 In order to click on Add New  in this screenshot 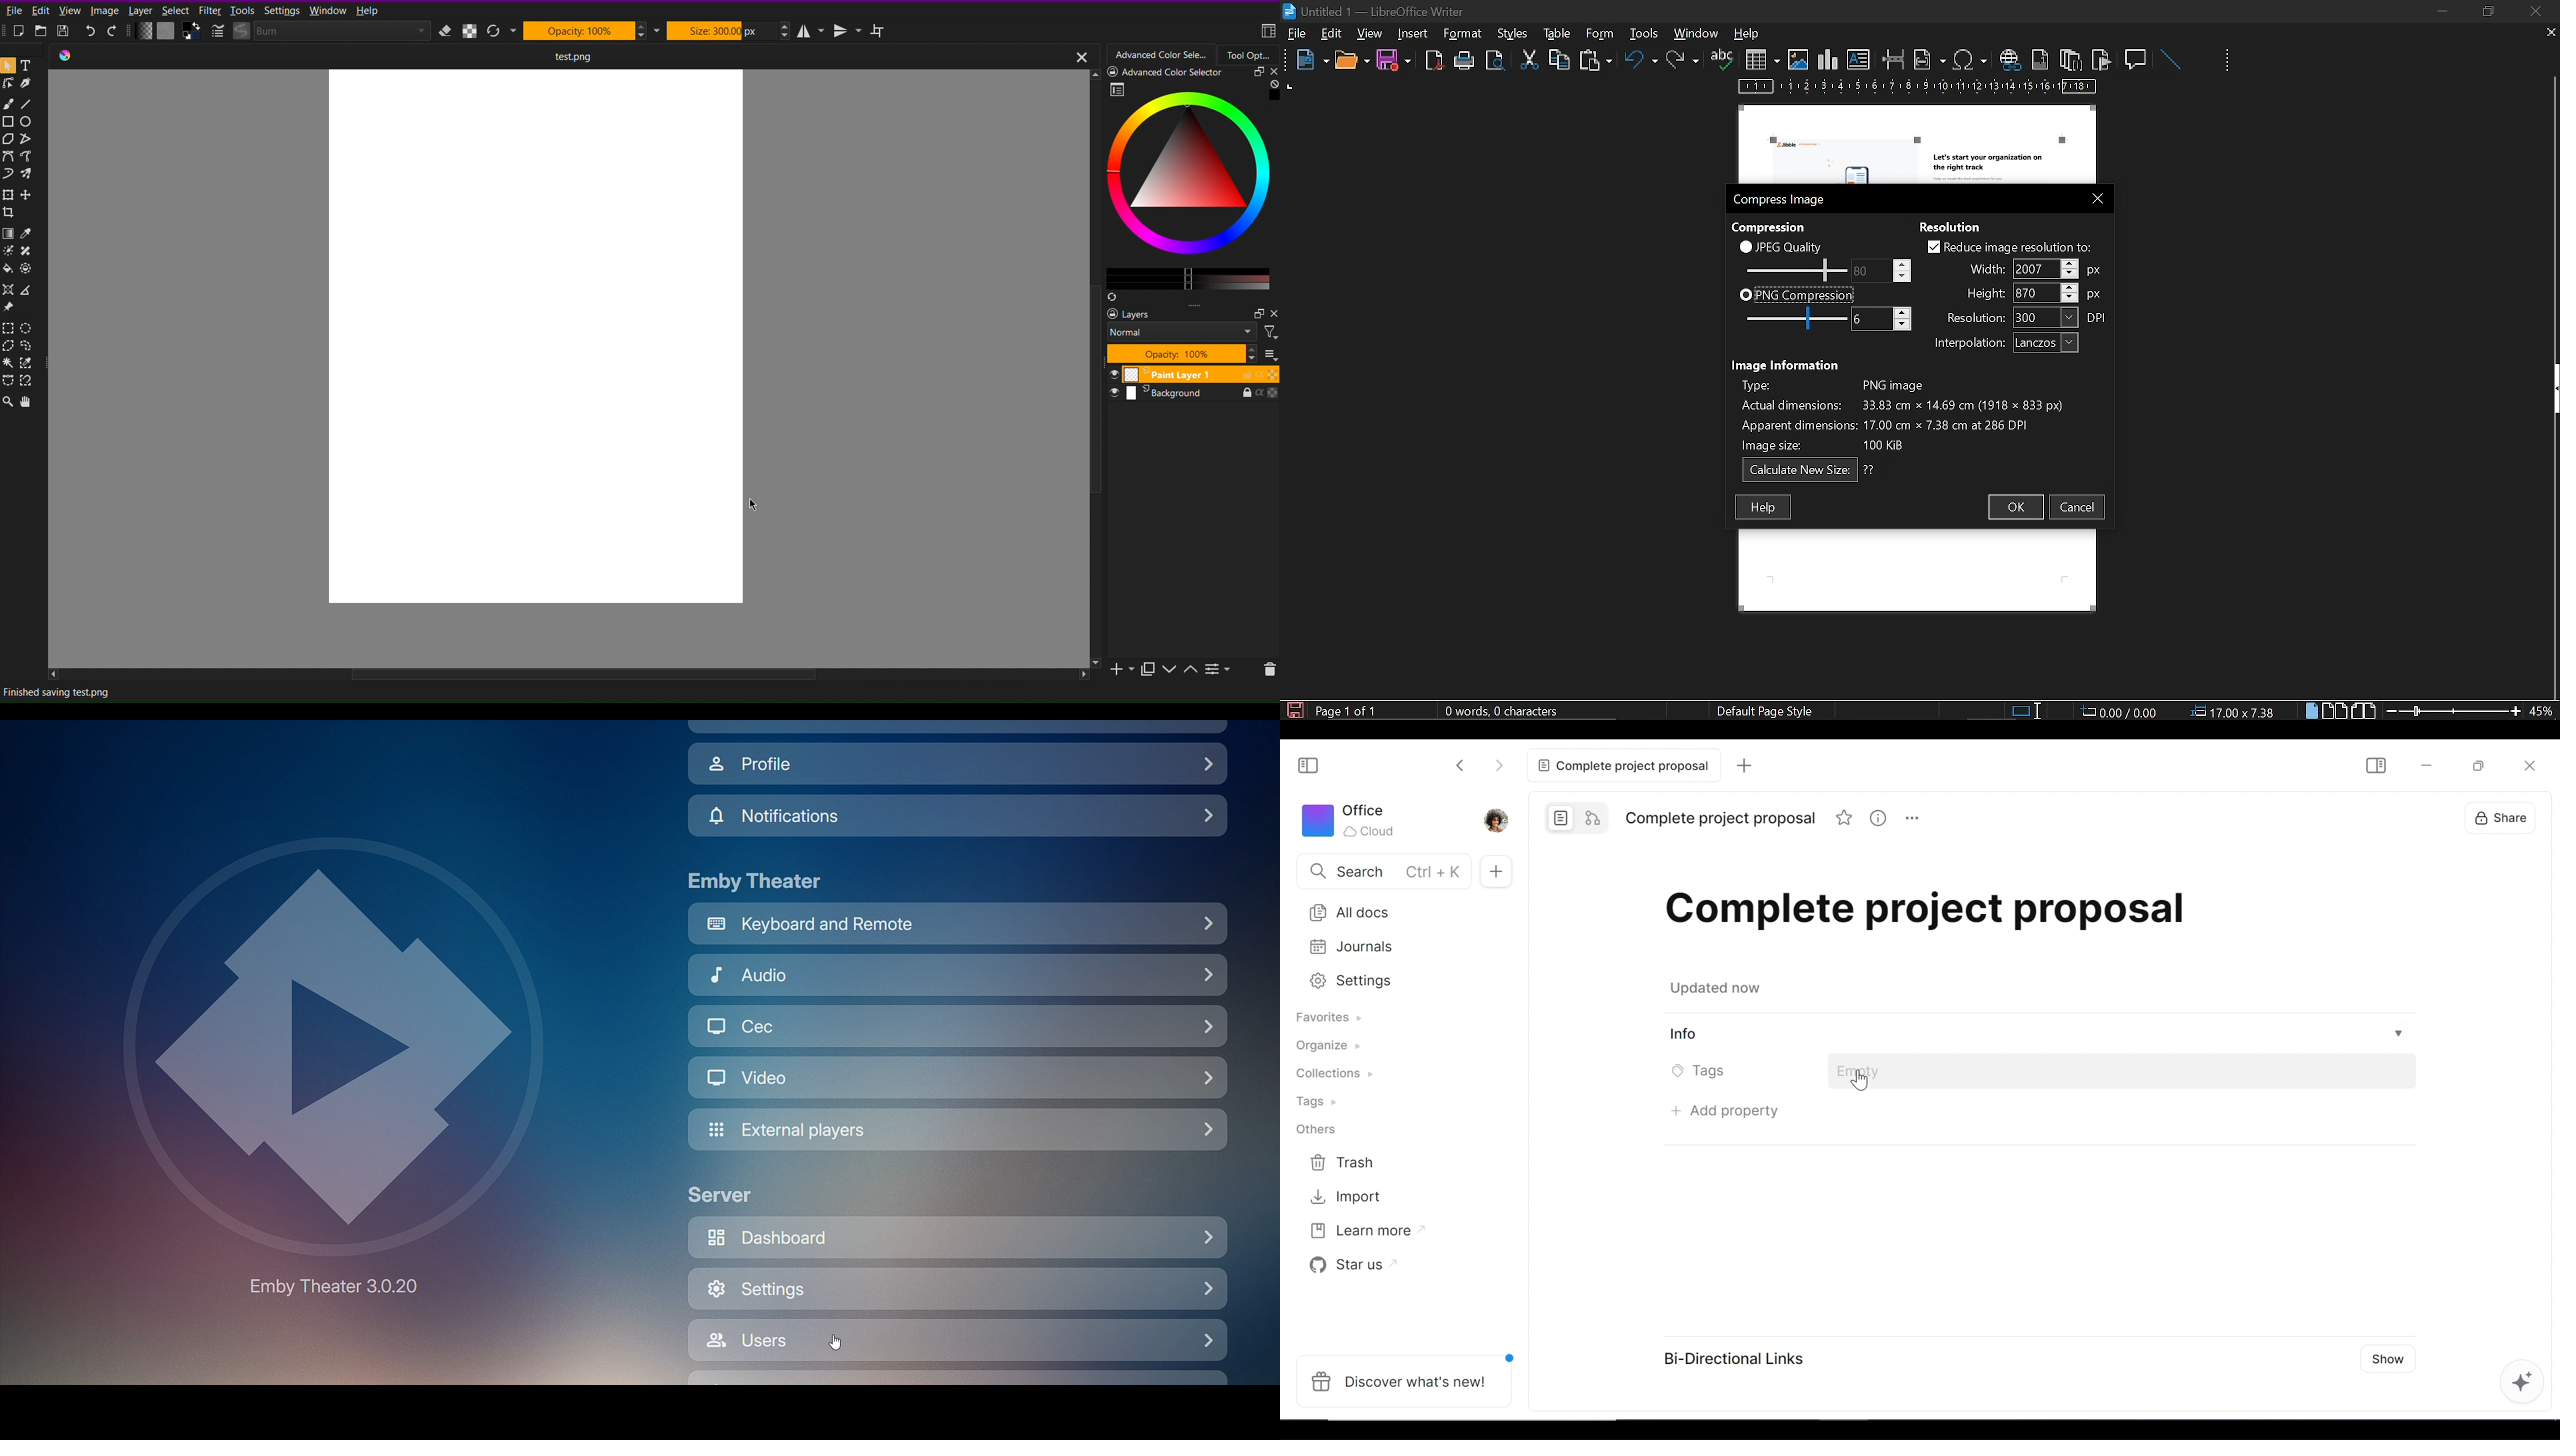, I will do `click(1499, 871)`.